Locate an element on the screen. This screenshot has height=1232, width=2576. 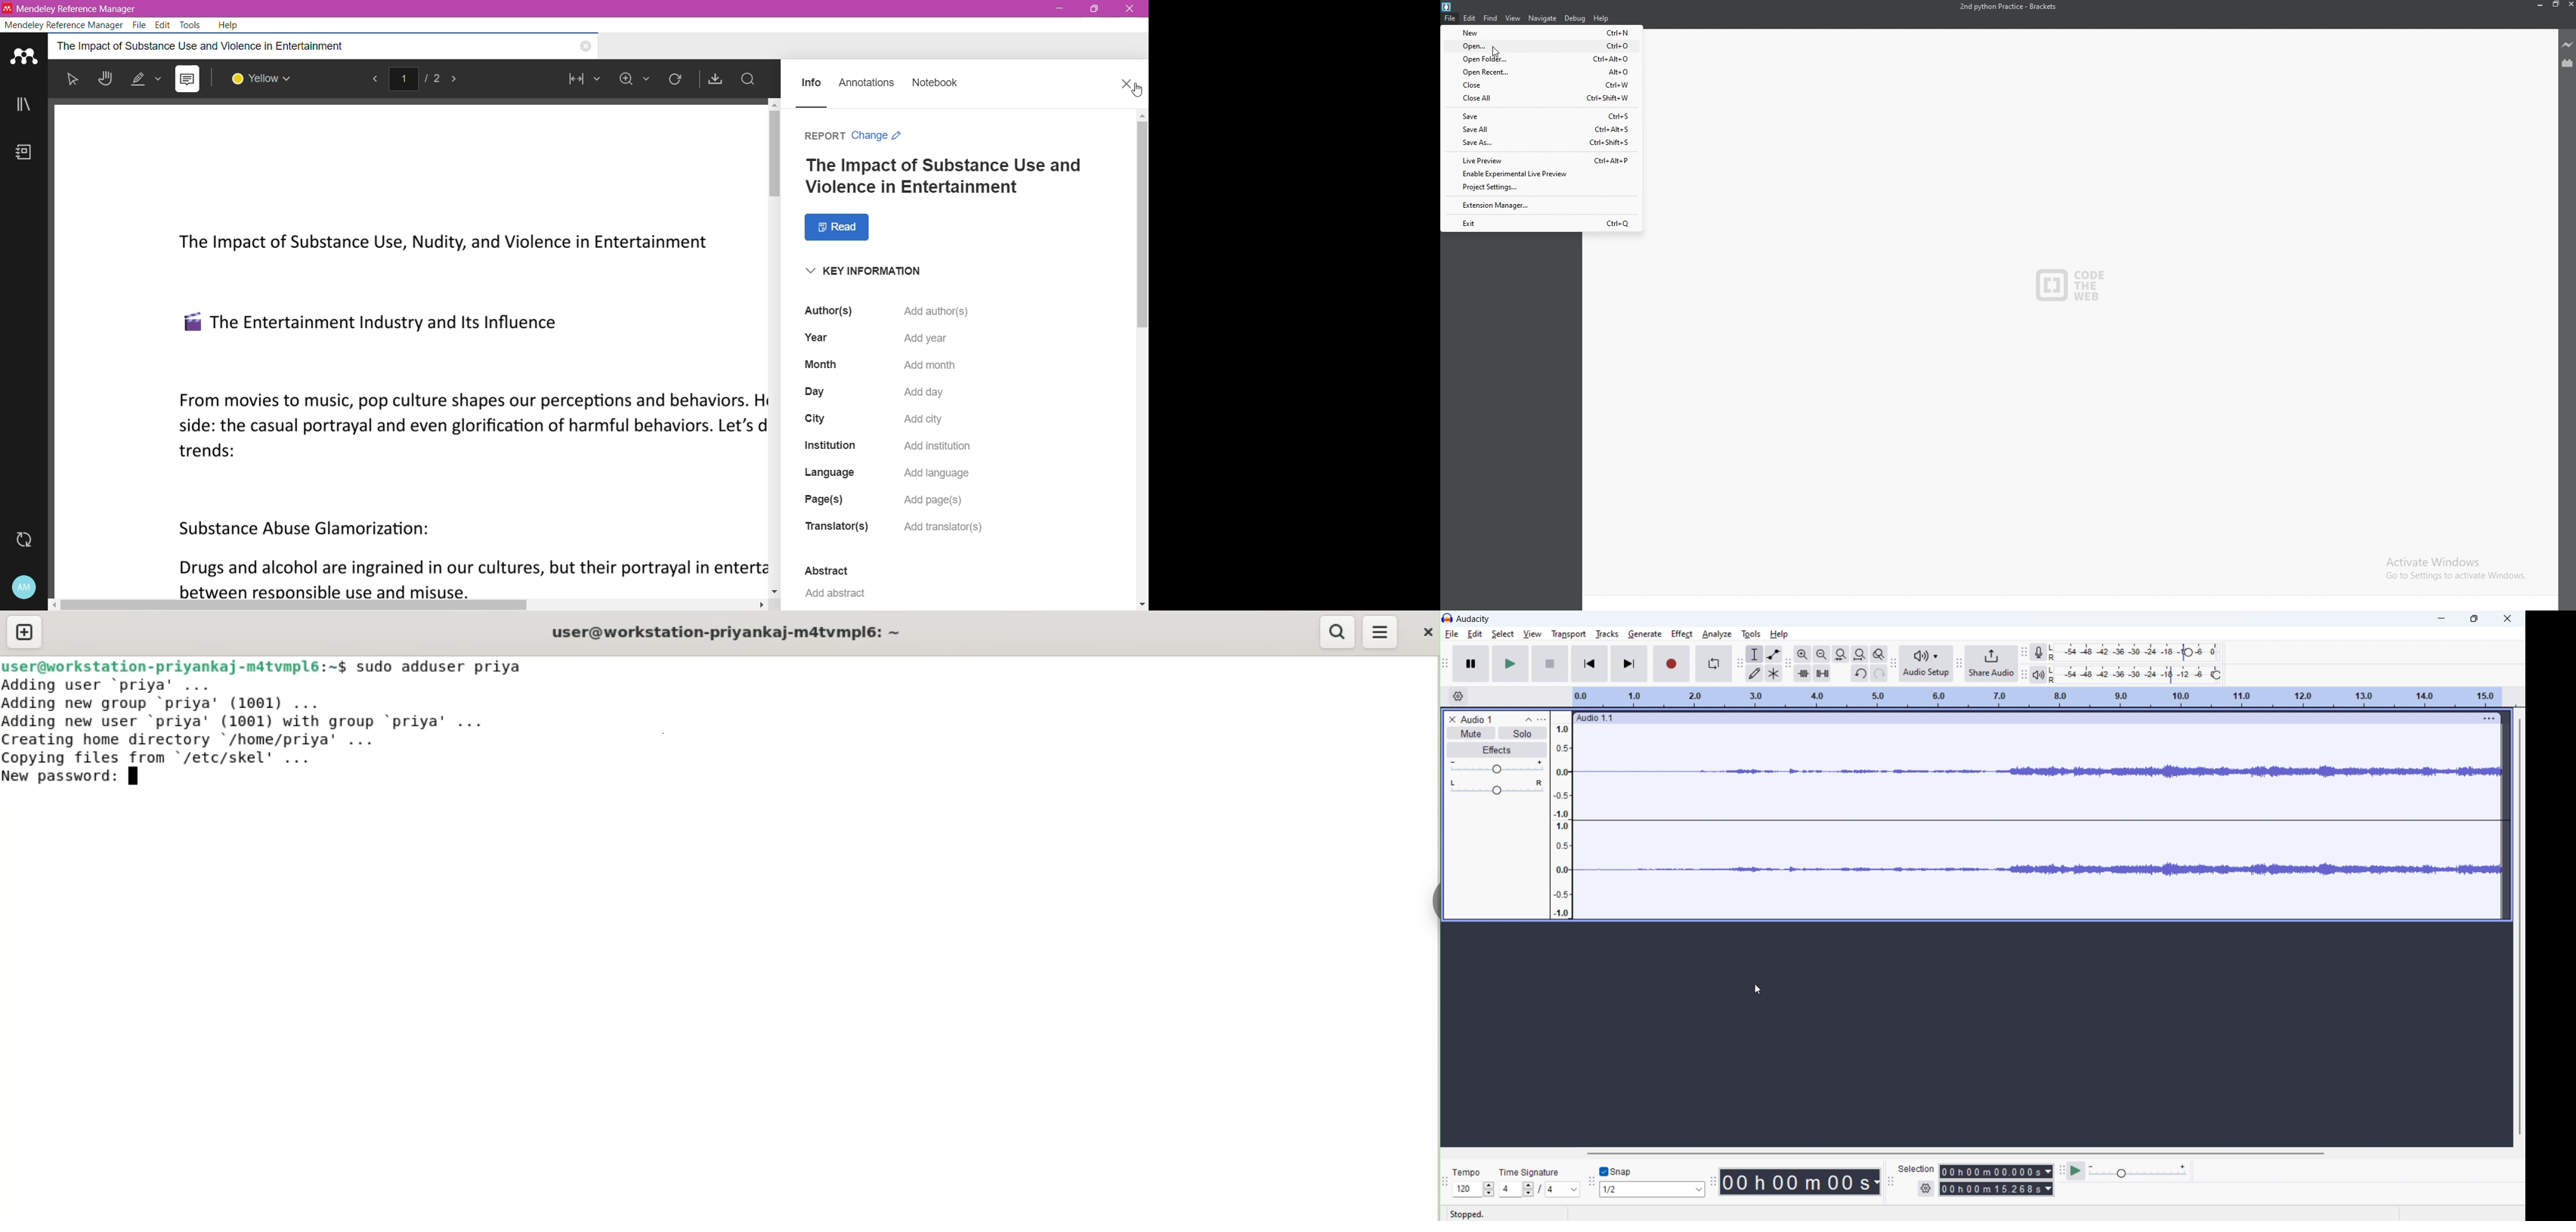
tools is located at coordinates (1751, 634).